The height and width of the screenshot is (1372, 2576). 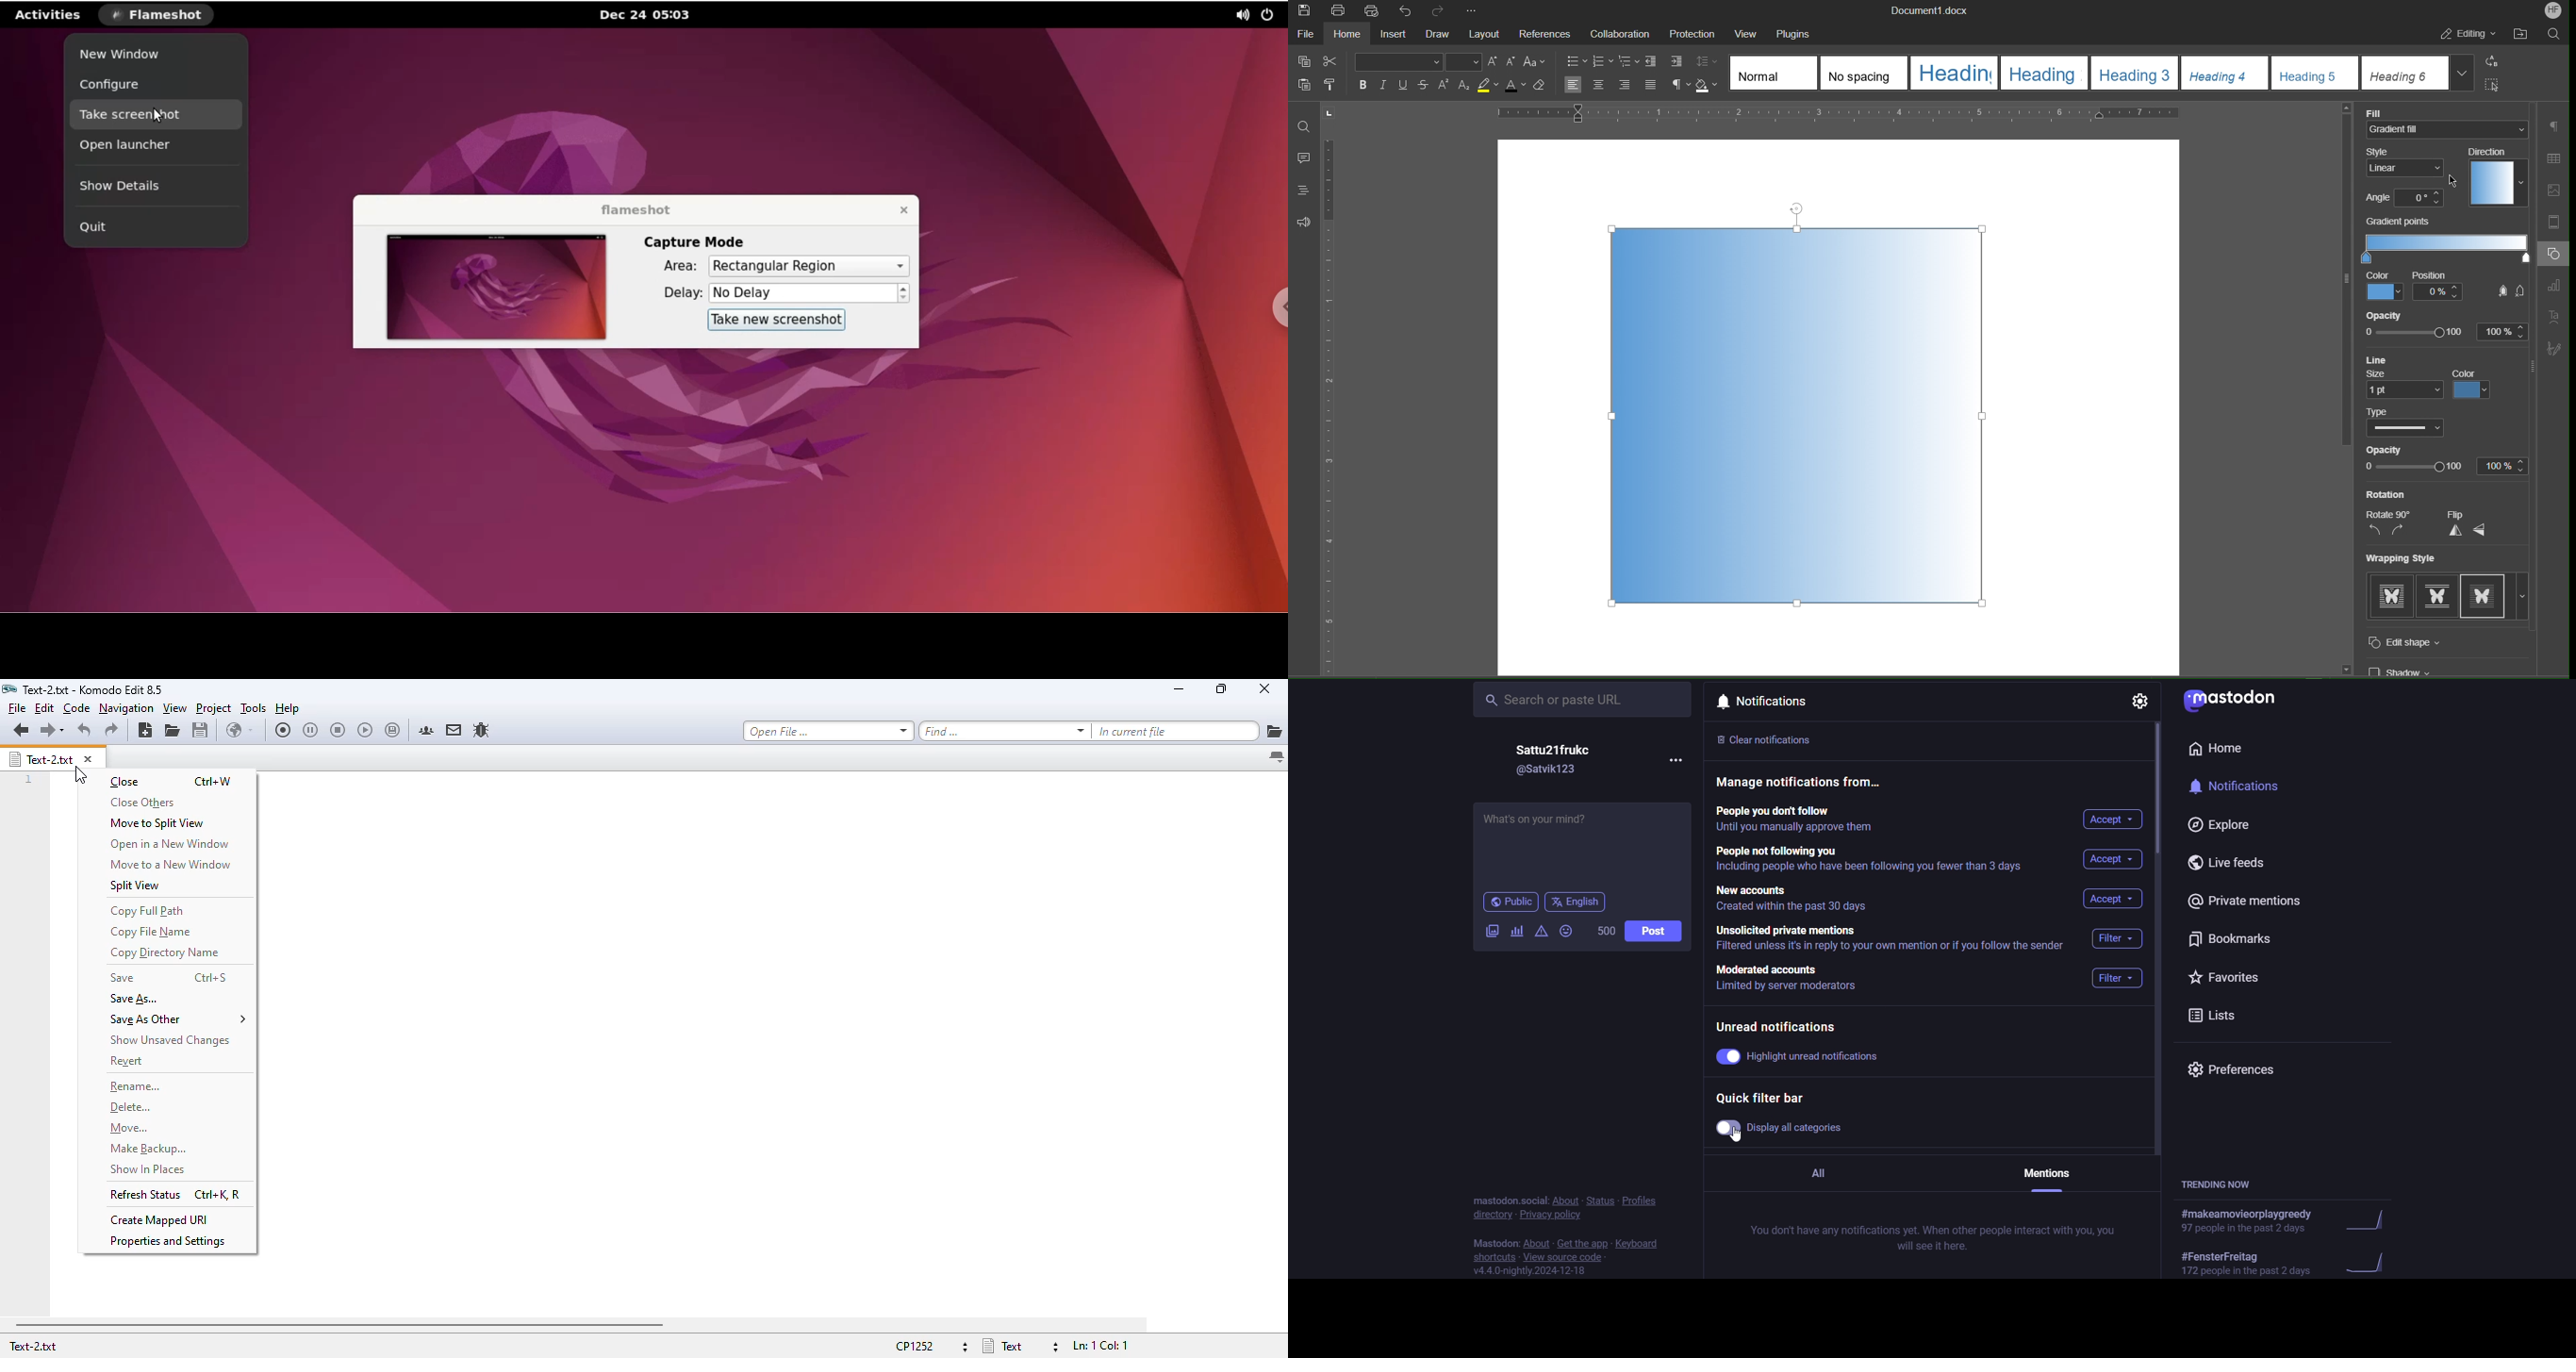 What do you see at coordinates (2401, 313) in the screenshot?
I see `Opacity` at bounding box center [2401, 313].